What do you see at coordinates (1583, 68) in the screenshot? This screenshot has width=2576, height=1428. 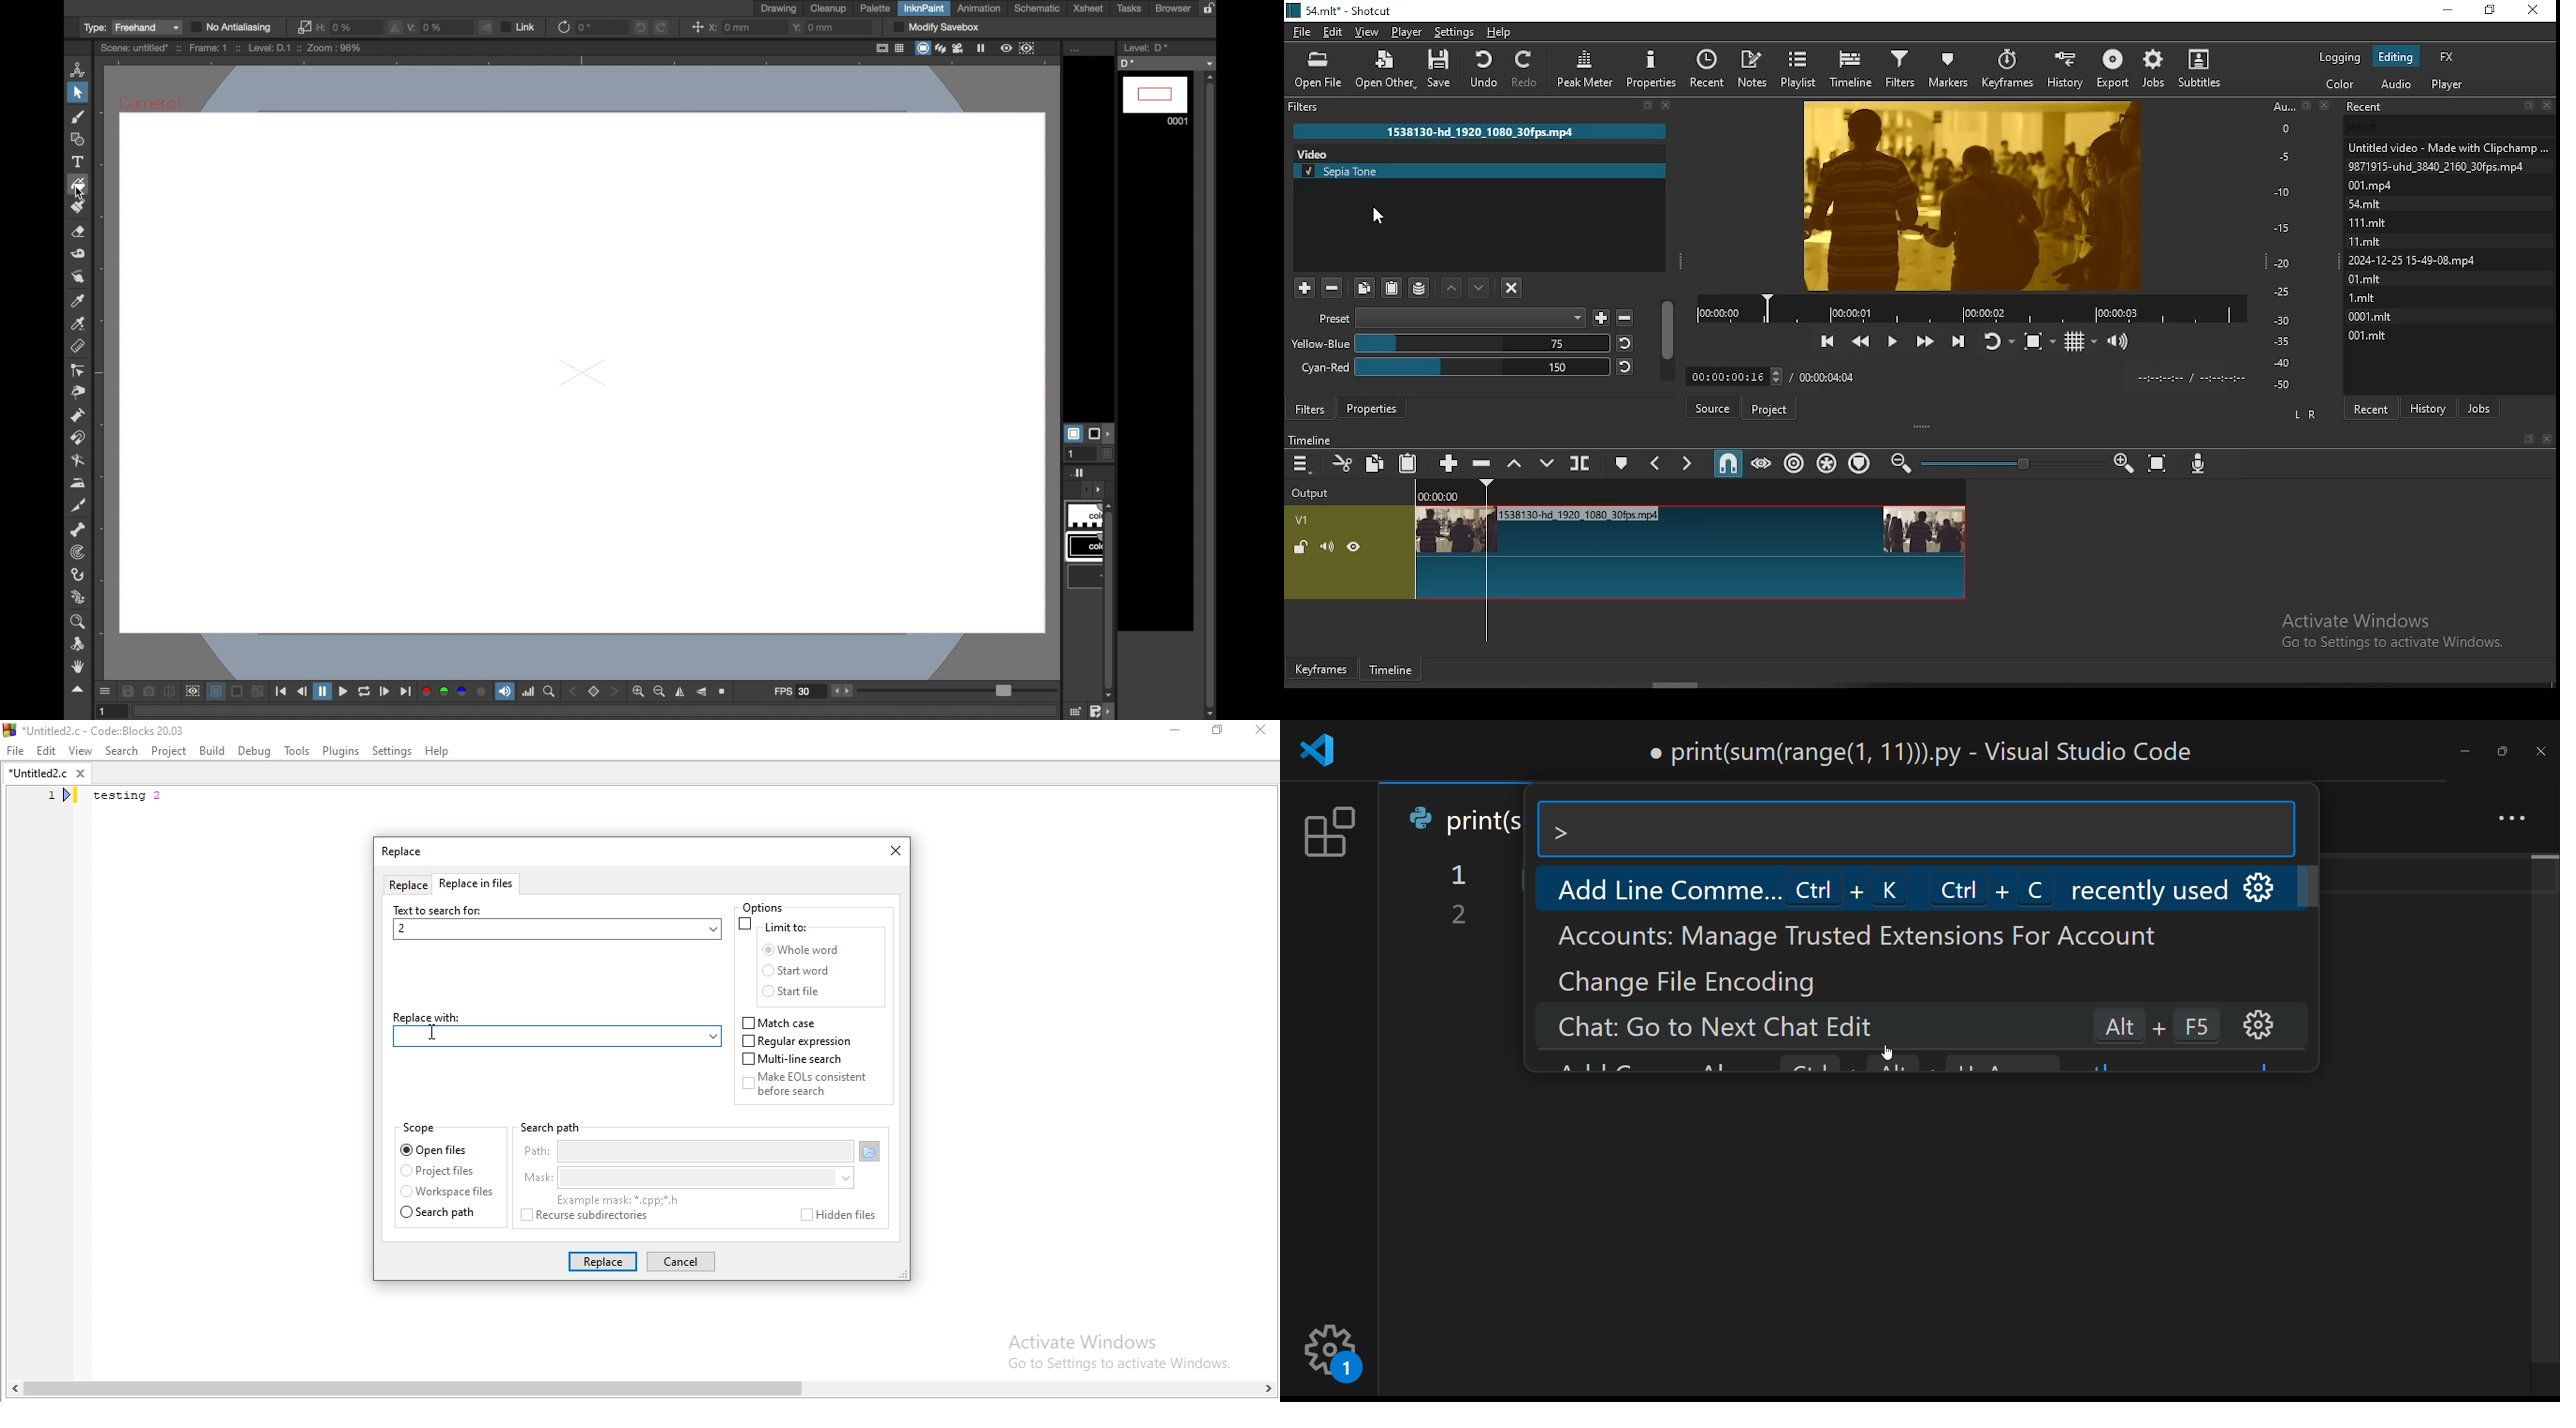 I see `peak meter` at bounding box center [1583, 68].